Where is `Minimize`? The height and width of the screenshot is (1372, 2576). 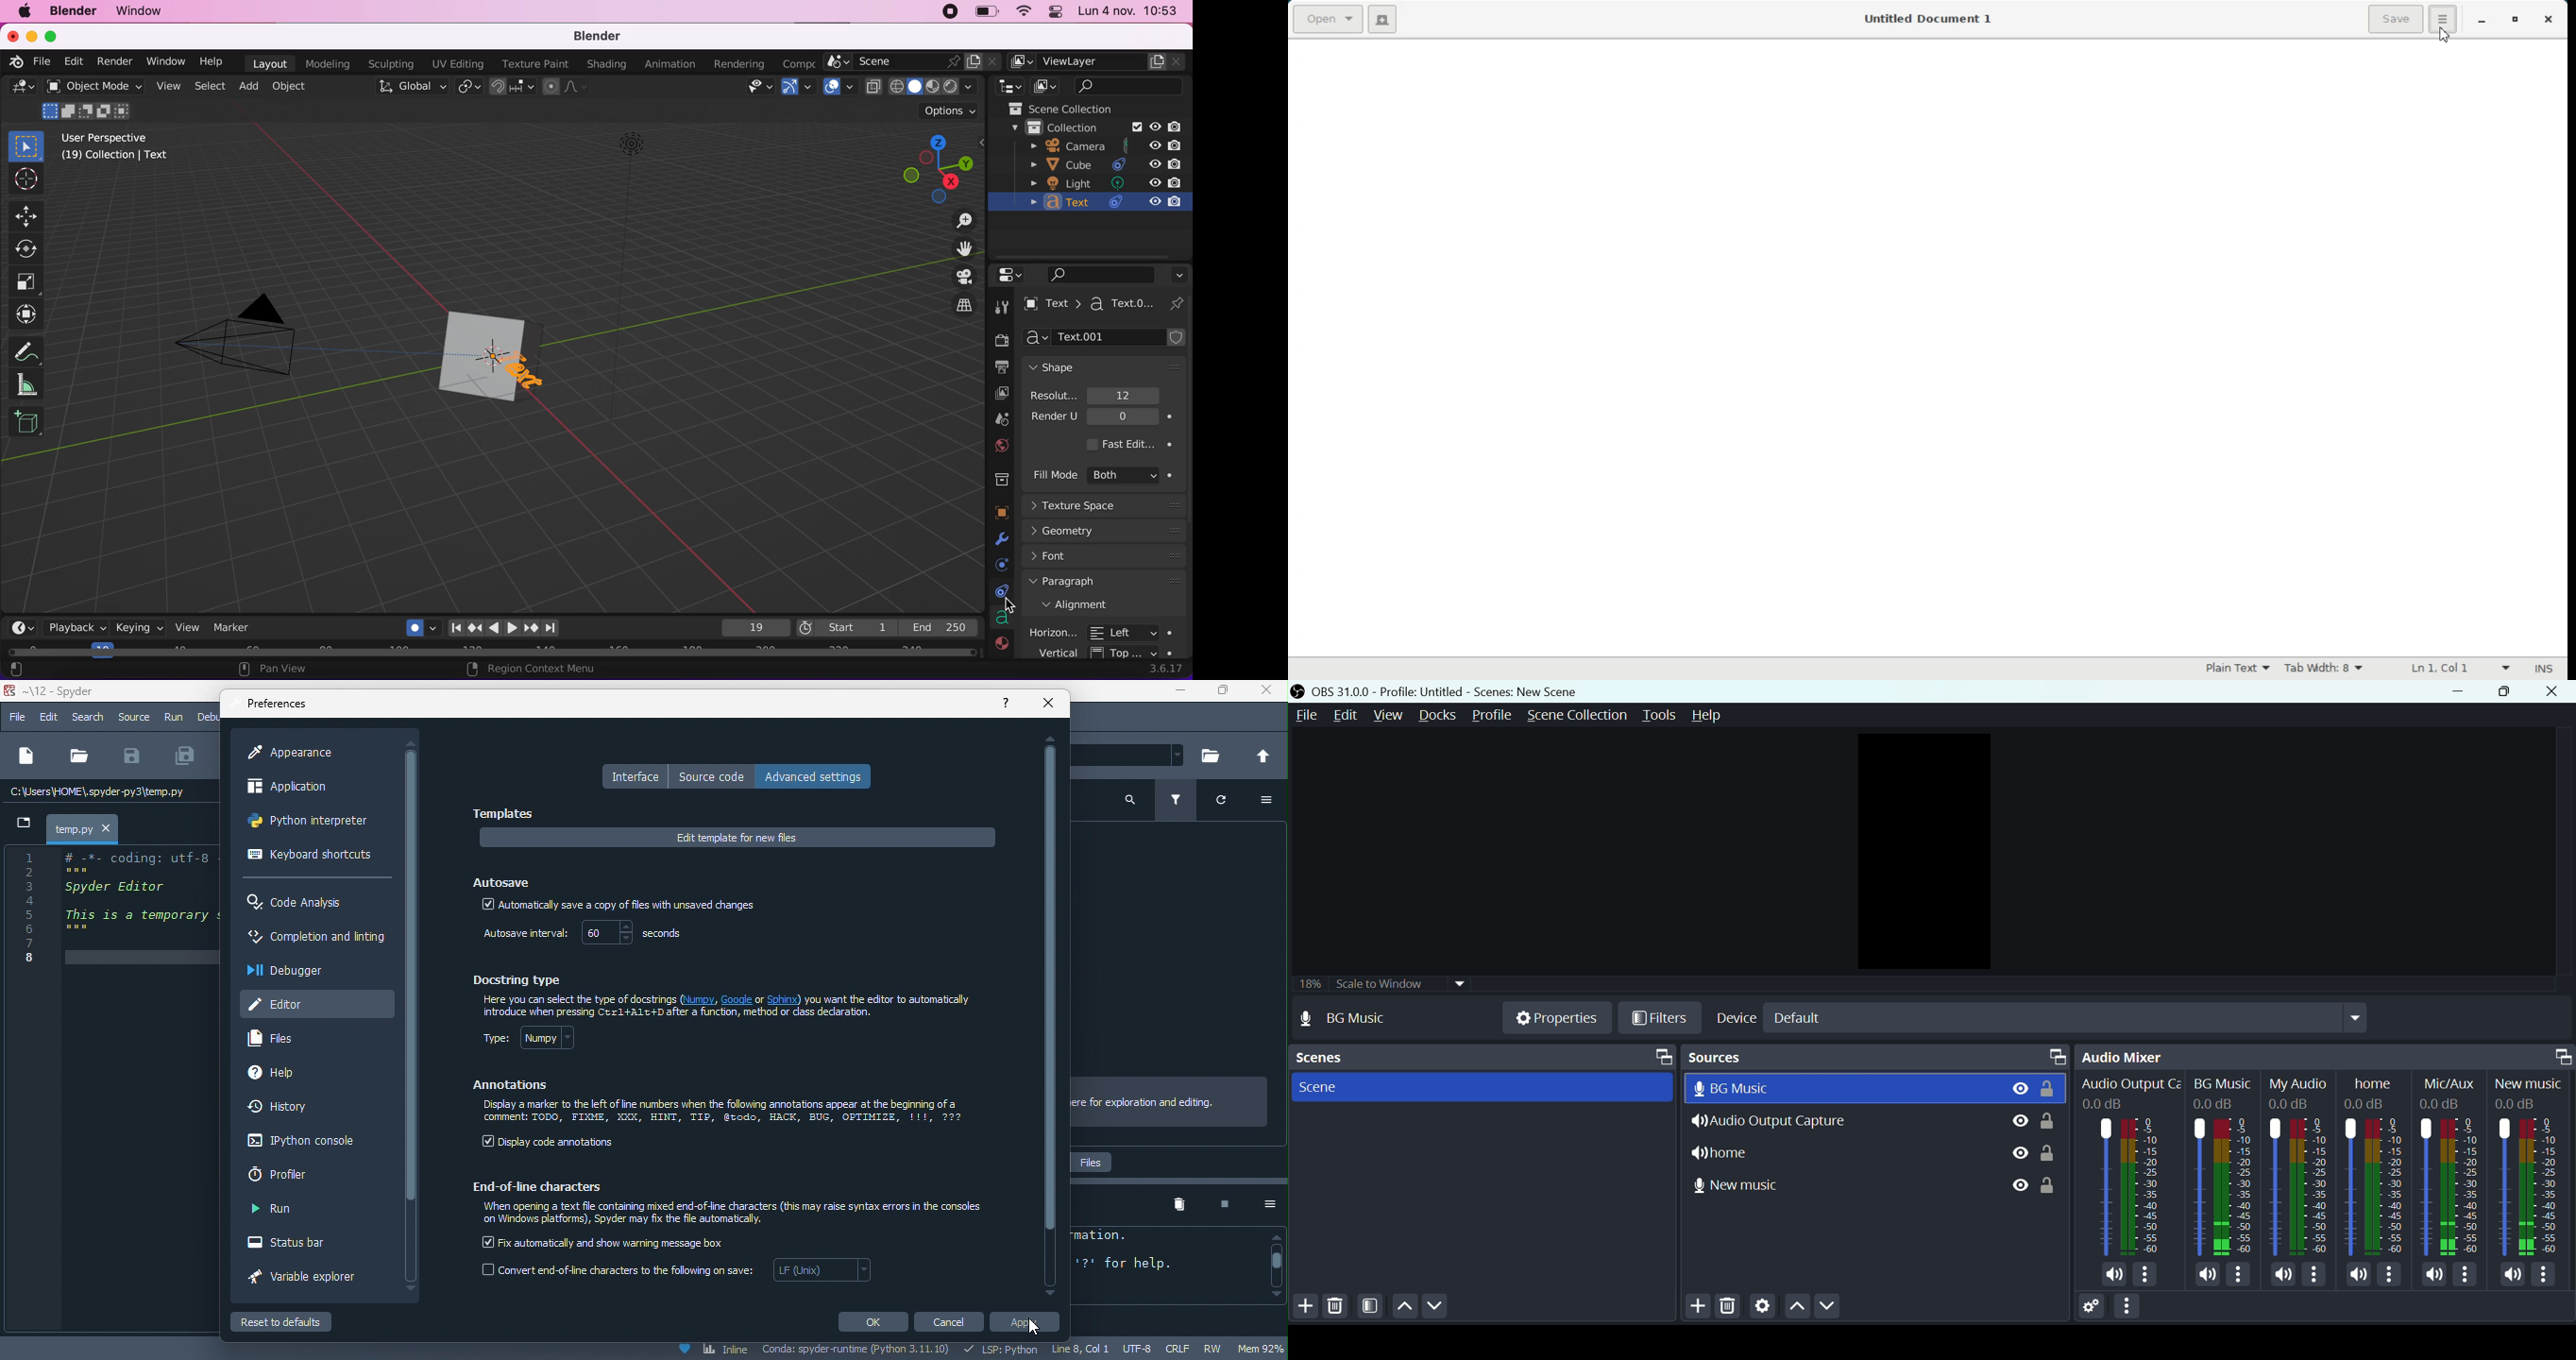 Minimize is located at coordinates (2482, 20).